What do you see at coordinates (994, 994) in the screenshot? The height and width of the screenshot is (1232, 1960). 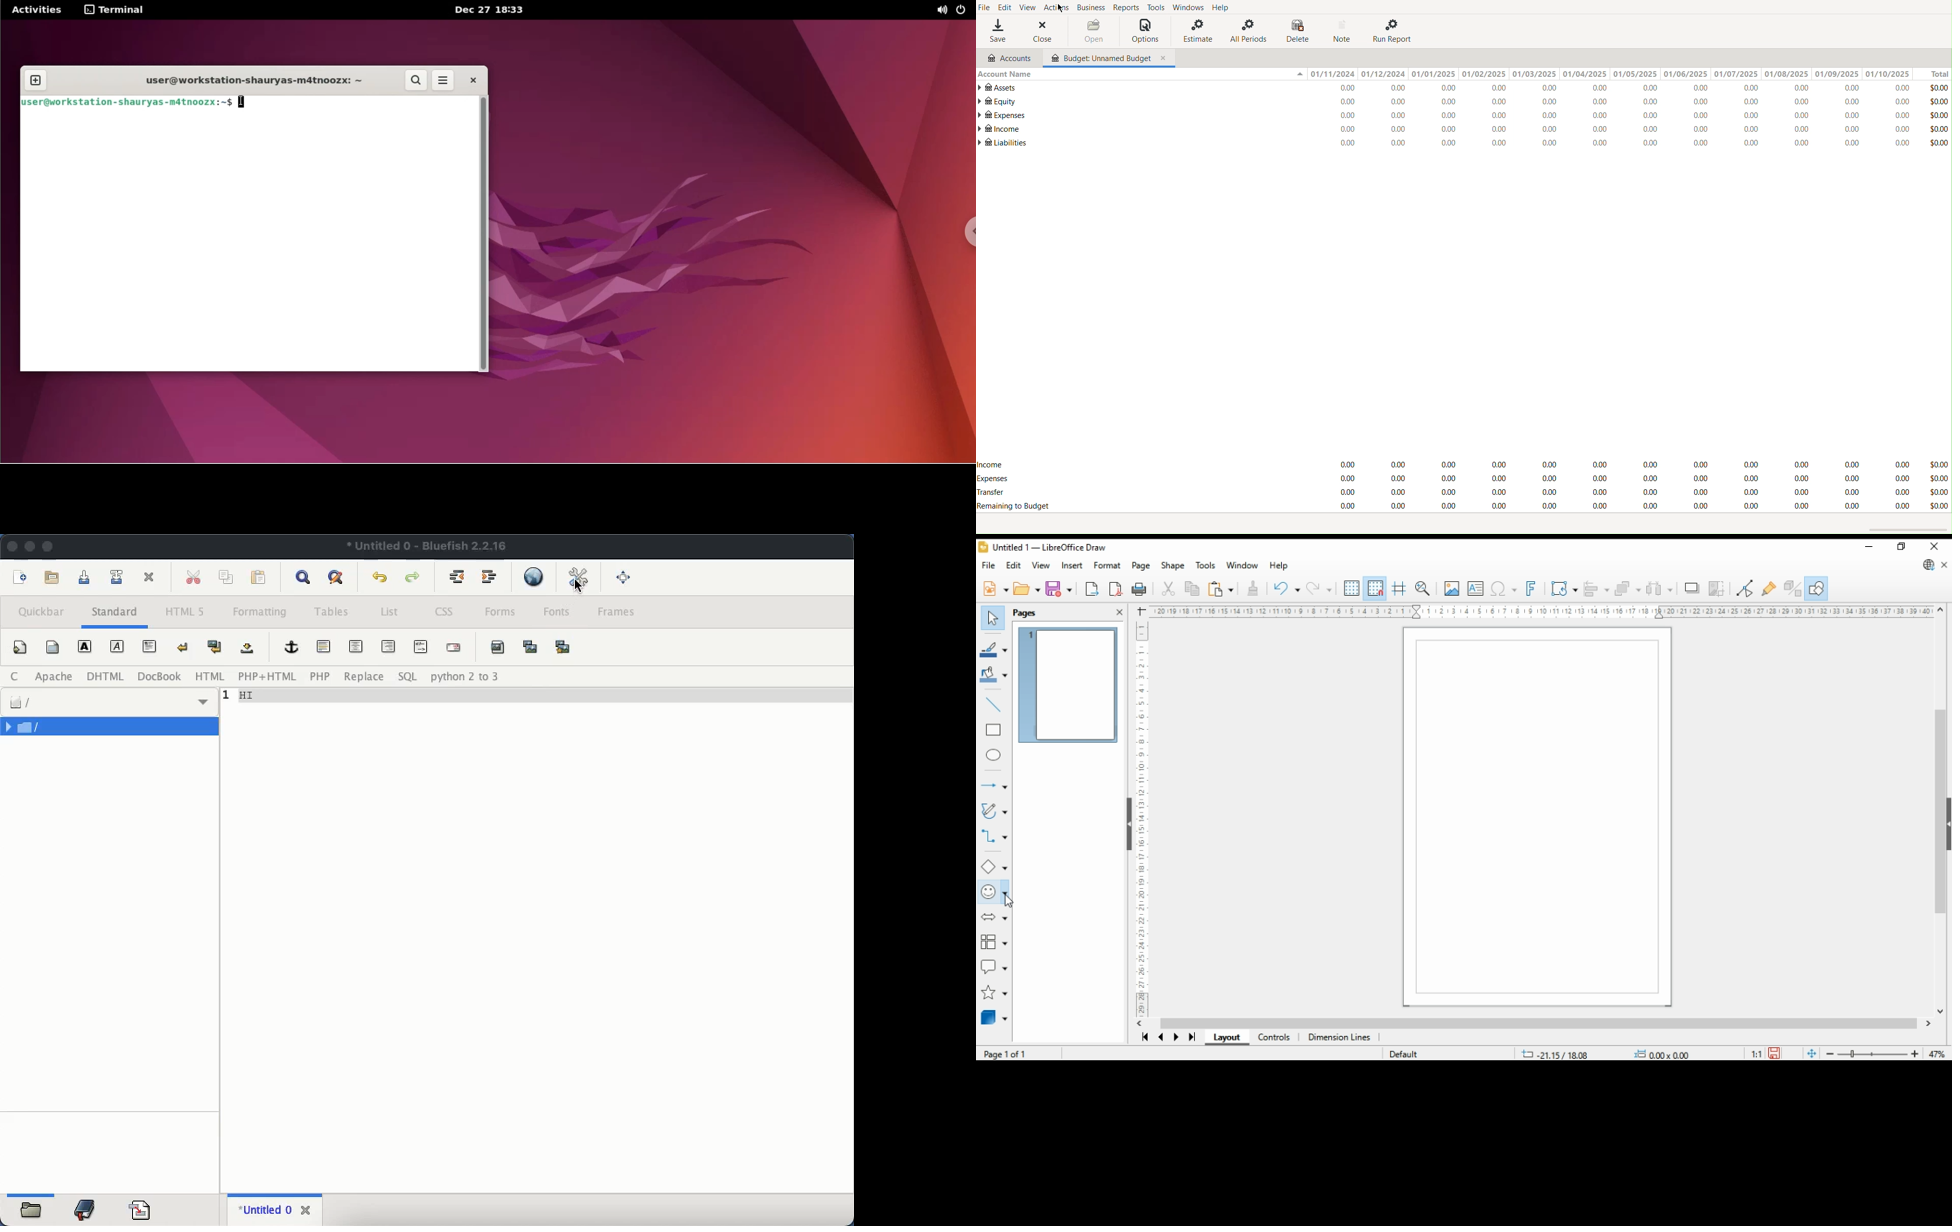 I see `stars and banners` at bounding box center [994, 994].